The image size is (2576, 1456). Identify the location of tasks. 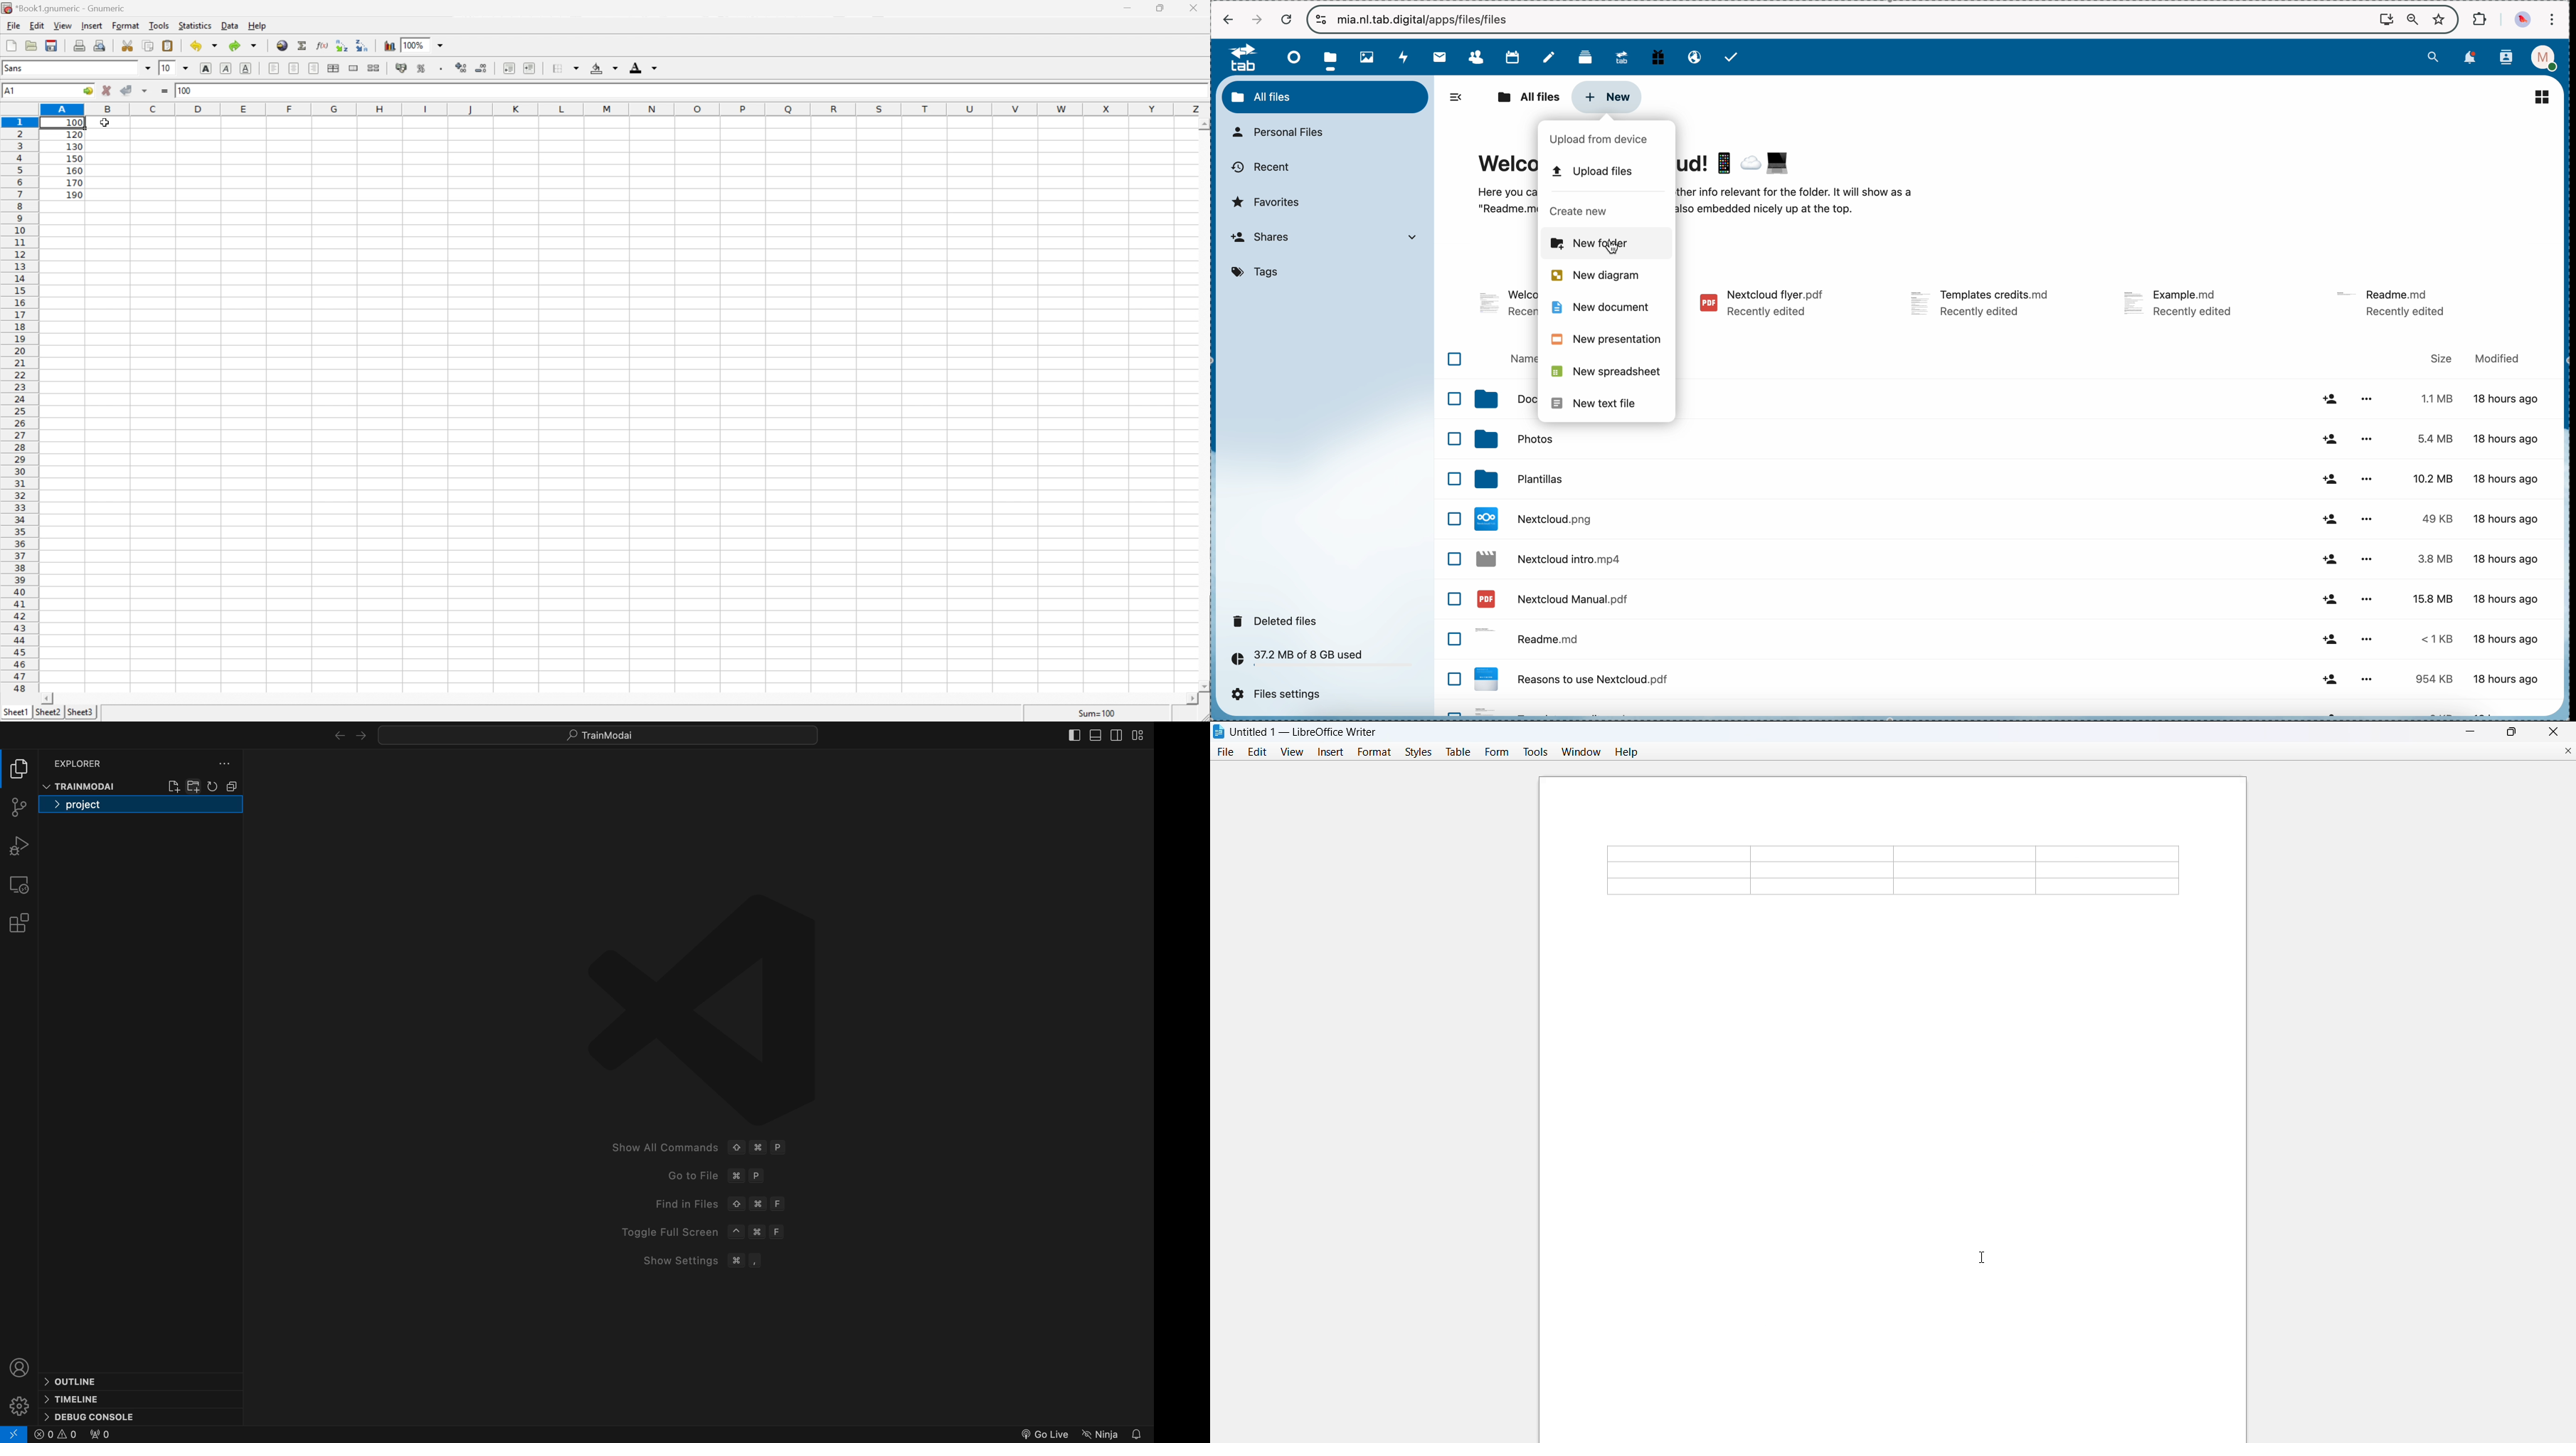
(1733, 57).